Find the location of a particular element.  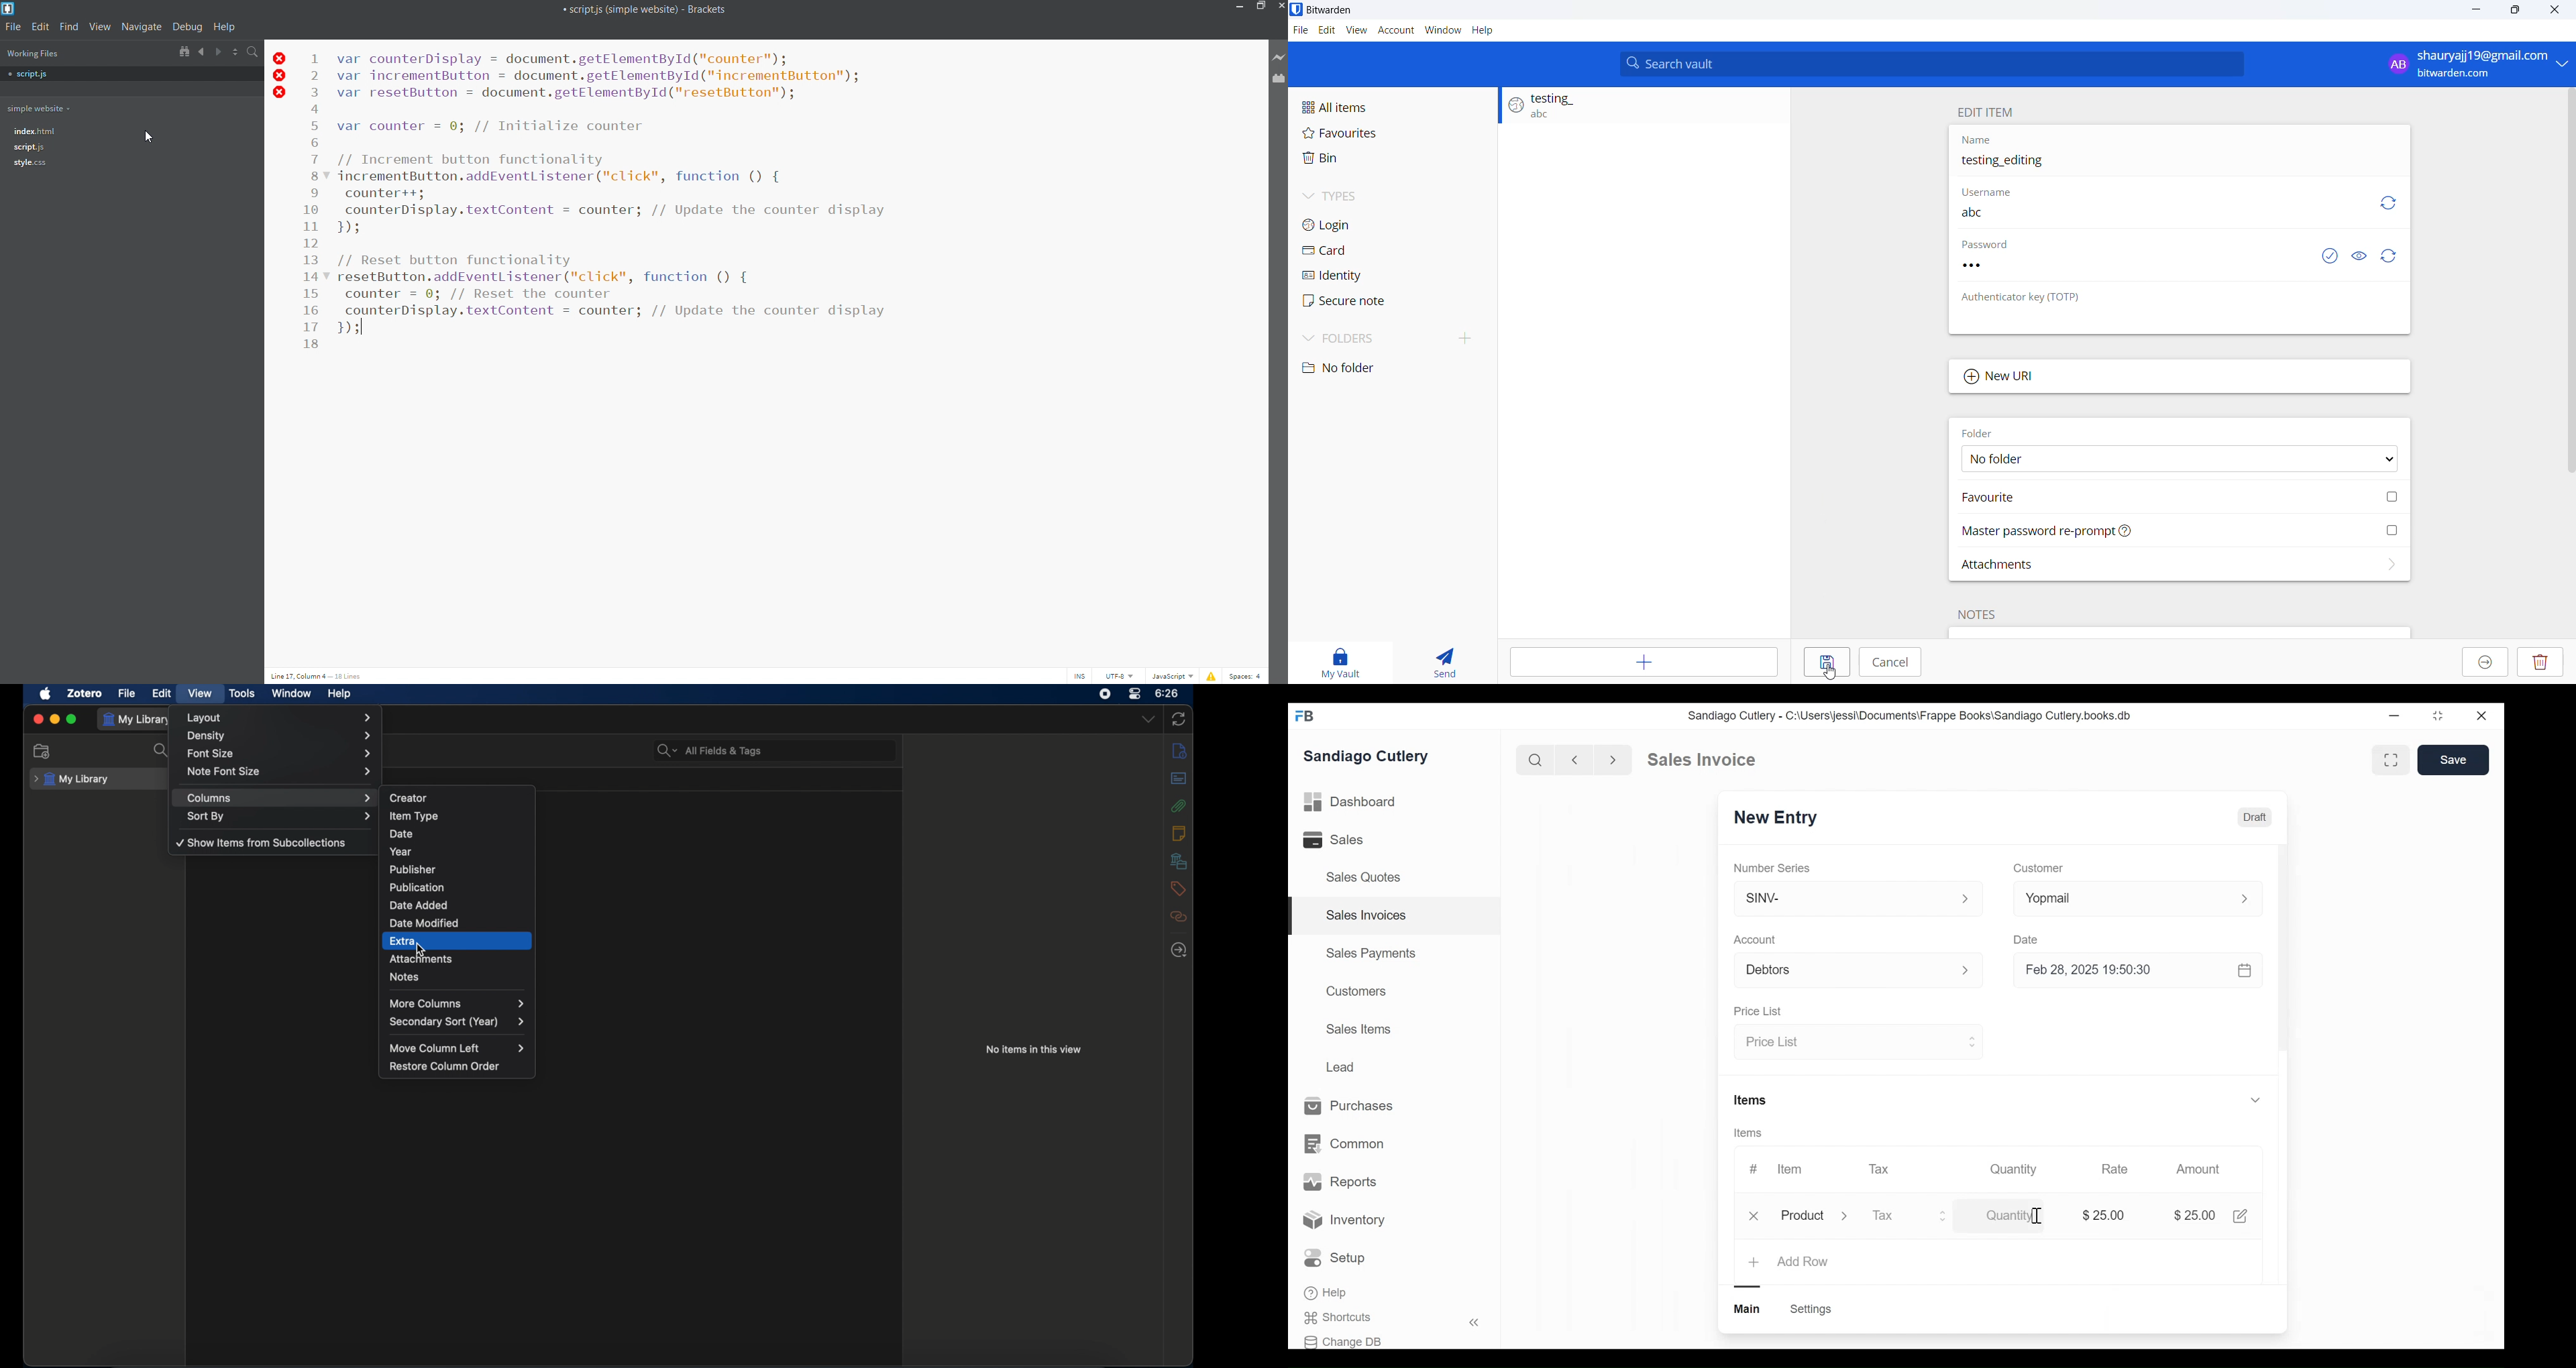

Reports is located at coordinates (1340, 1182).